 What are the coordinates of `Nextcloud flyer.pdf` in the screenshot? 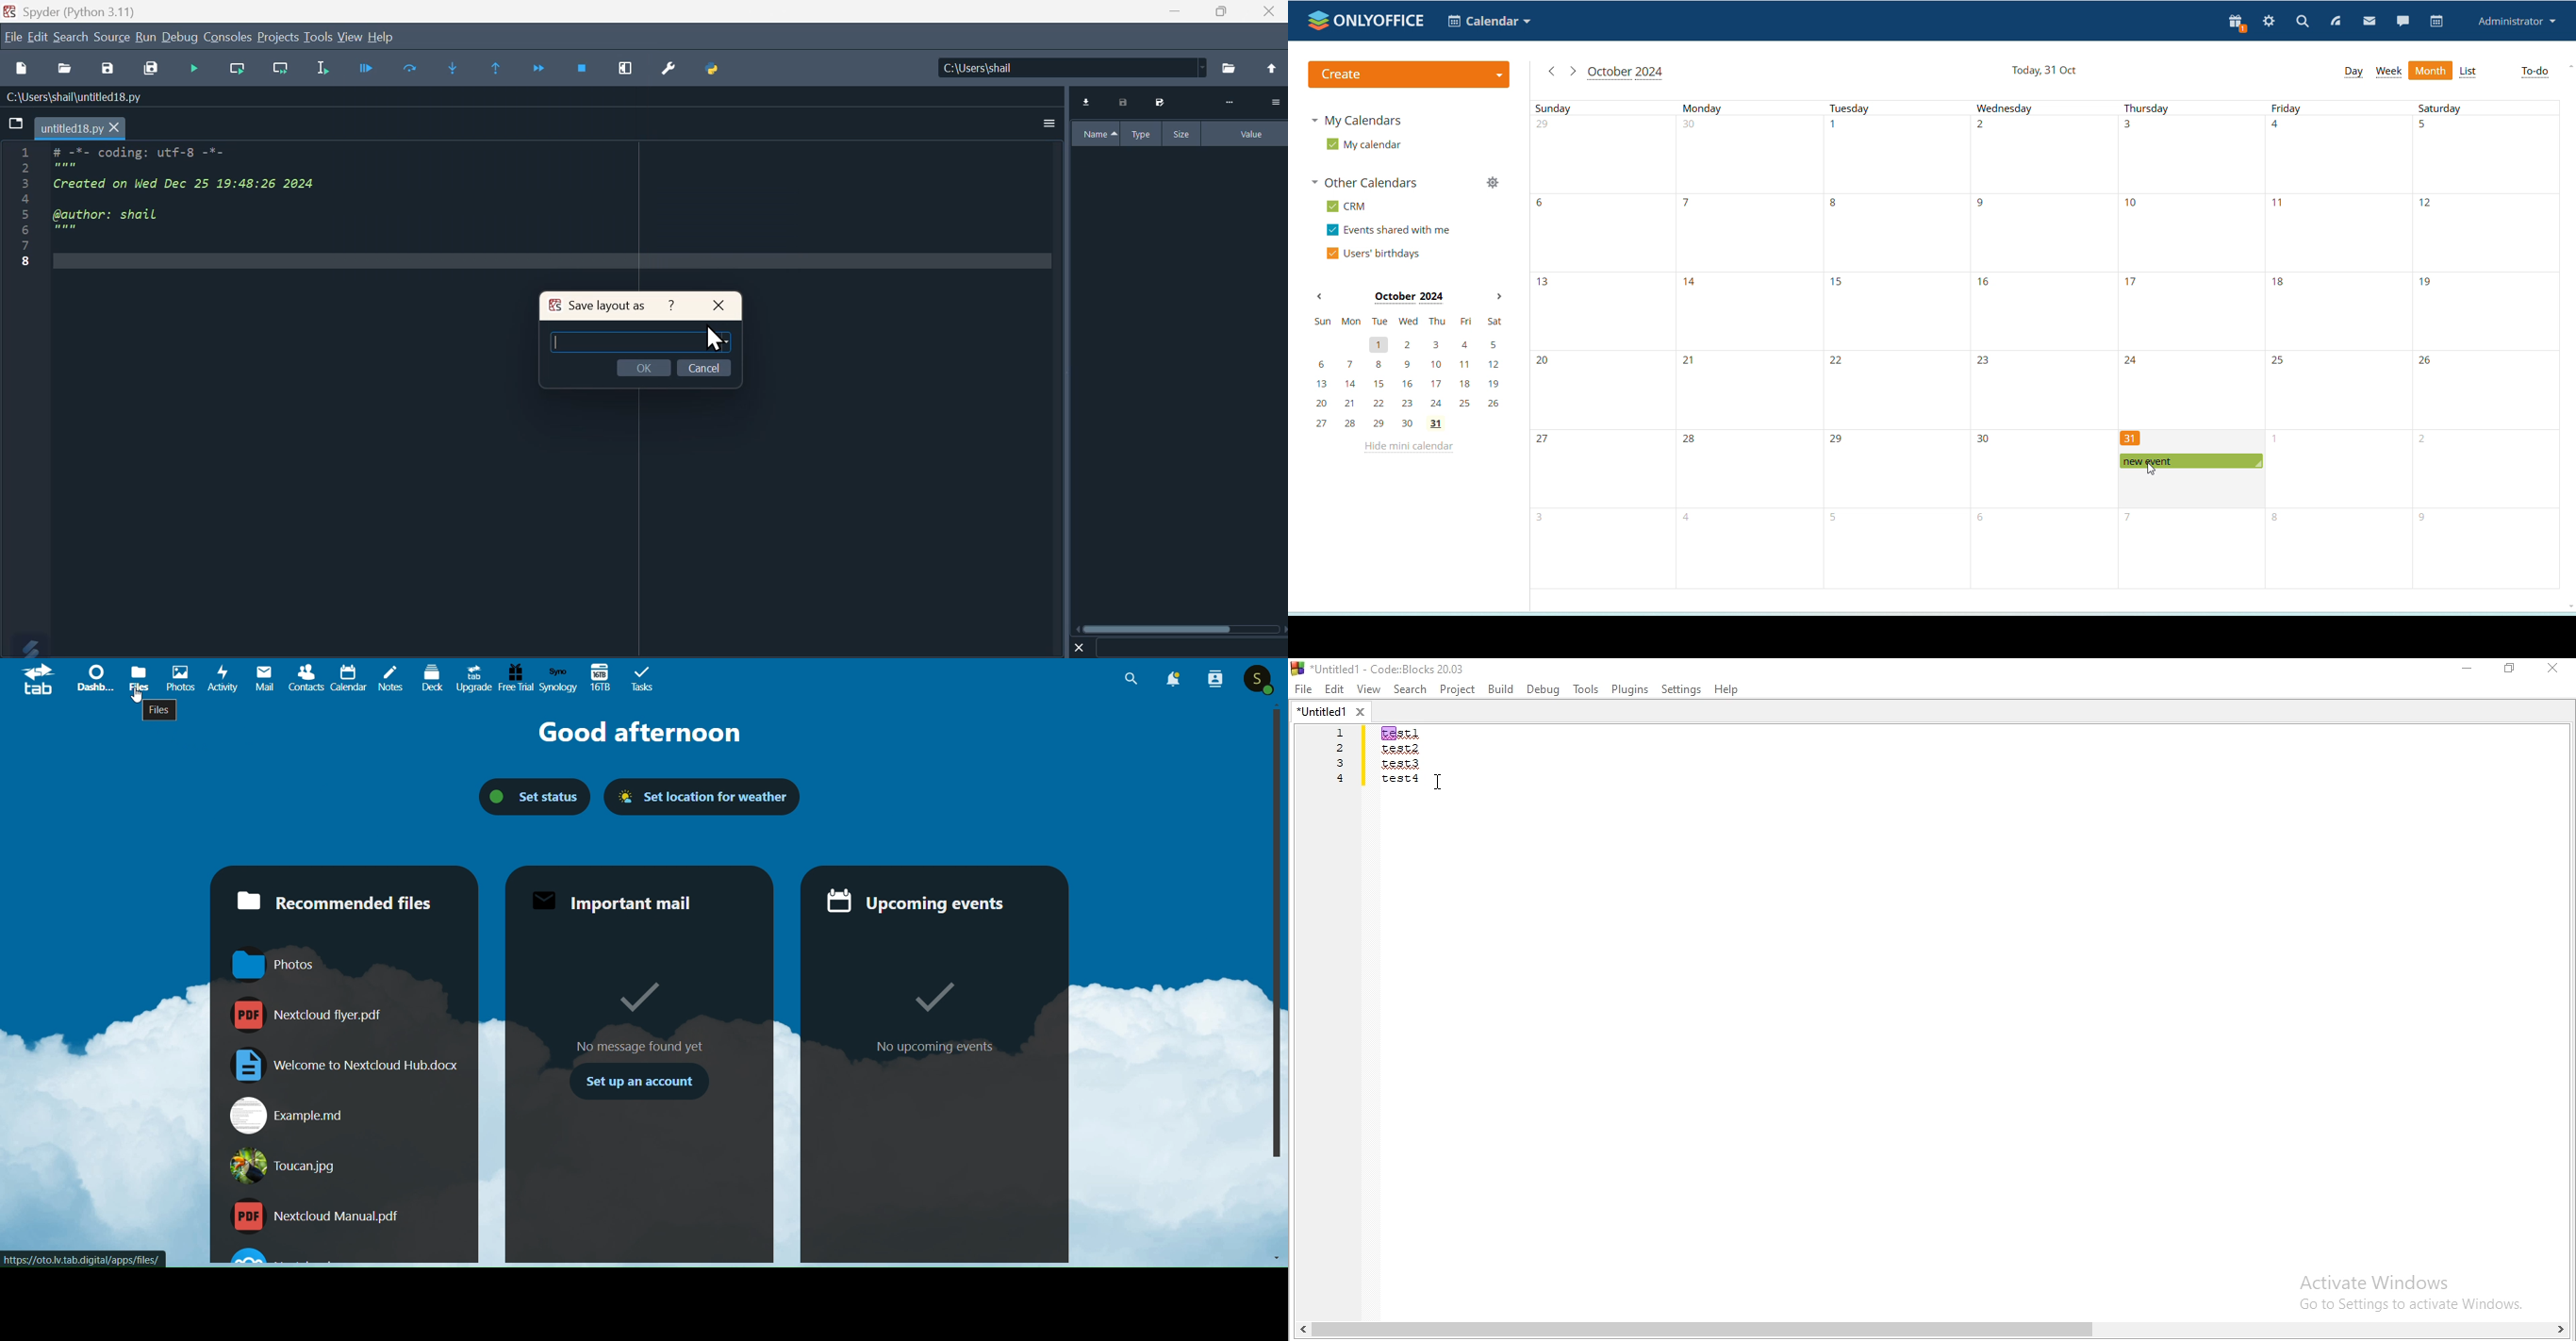 It's located at (345, 1015).